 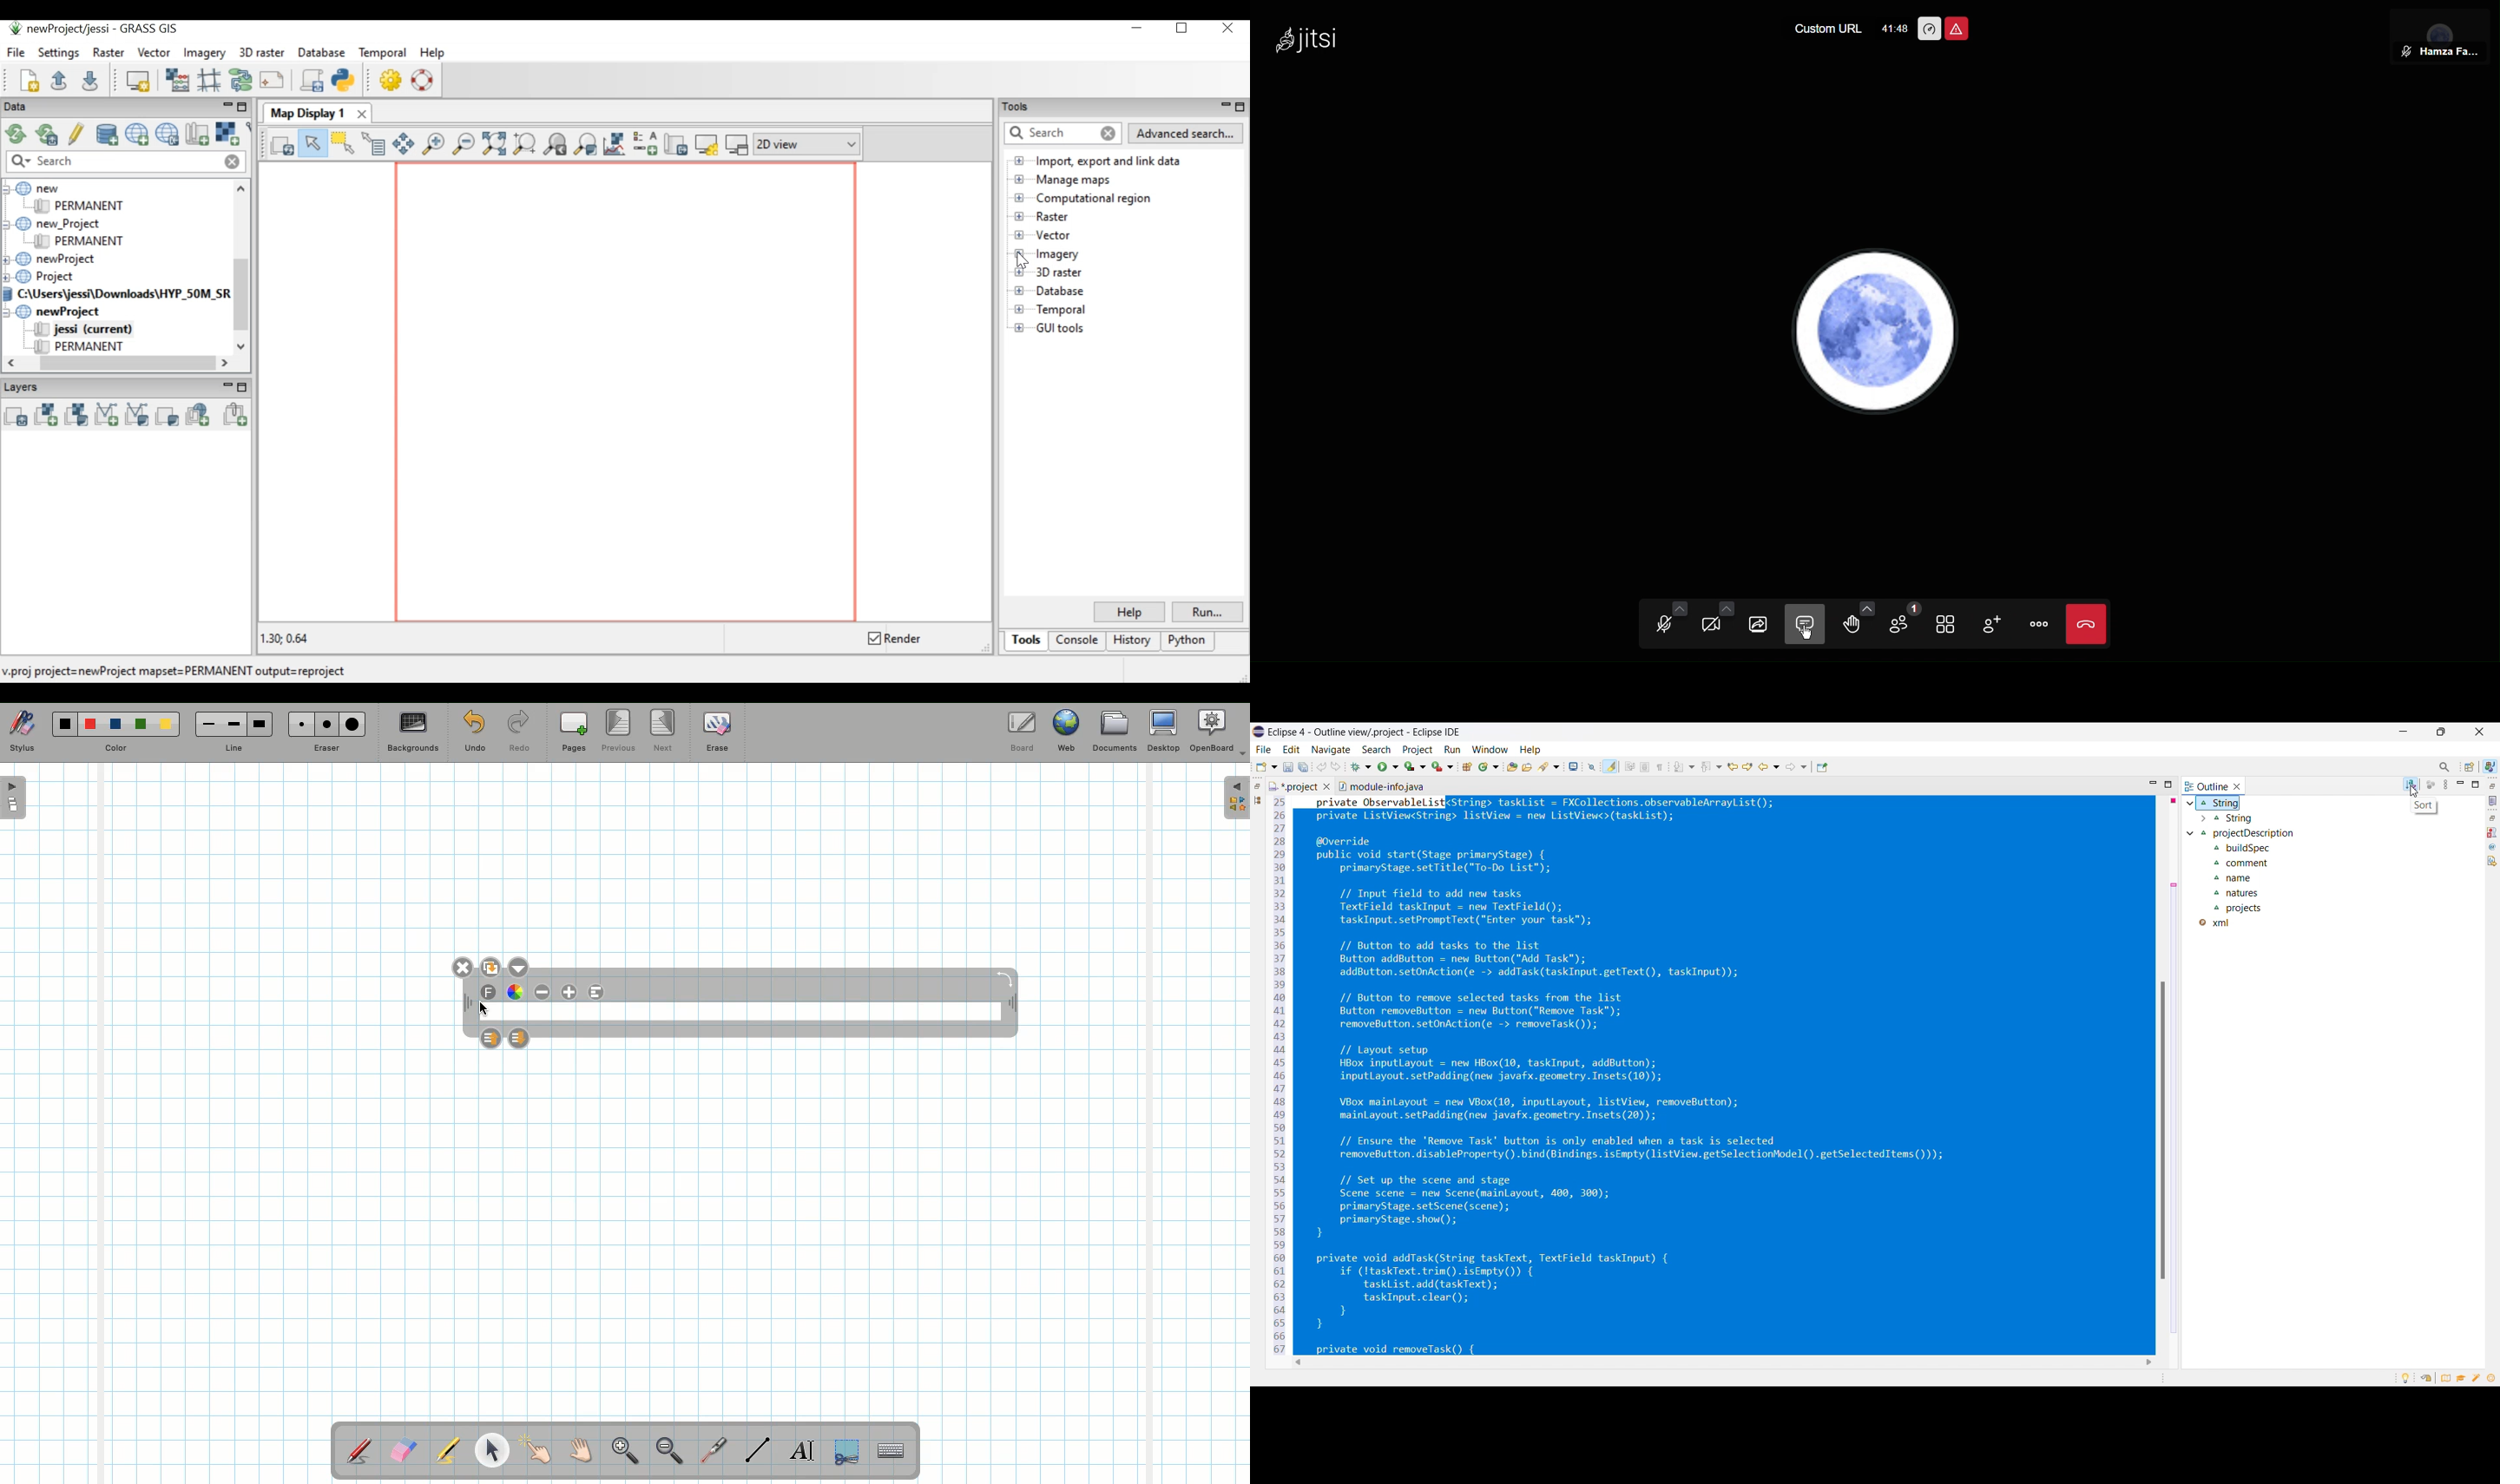 I want to click on Current perspective, so click(x=2490, y=766).